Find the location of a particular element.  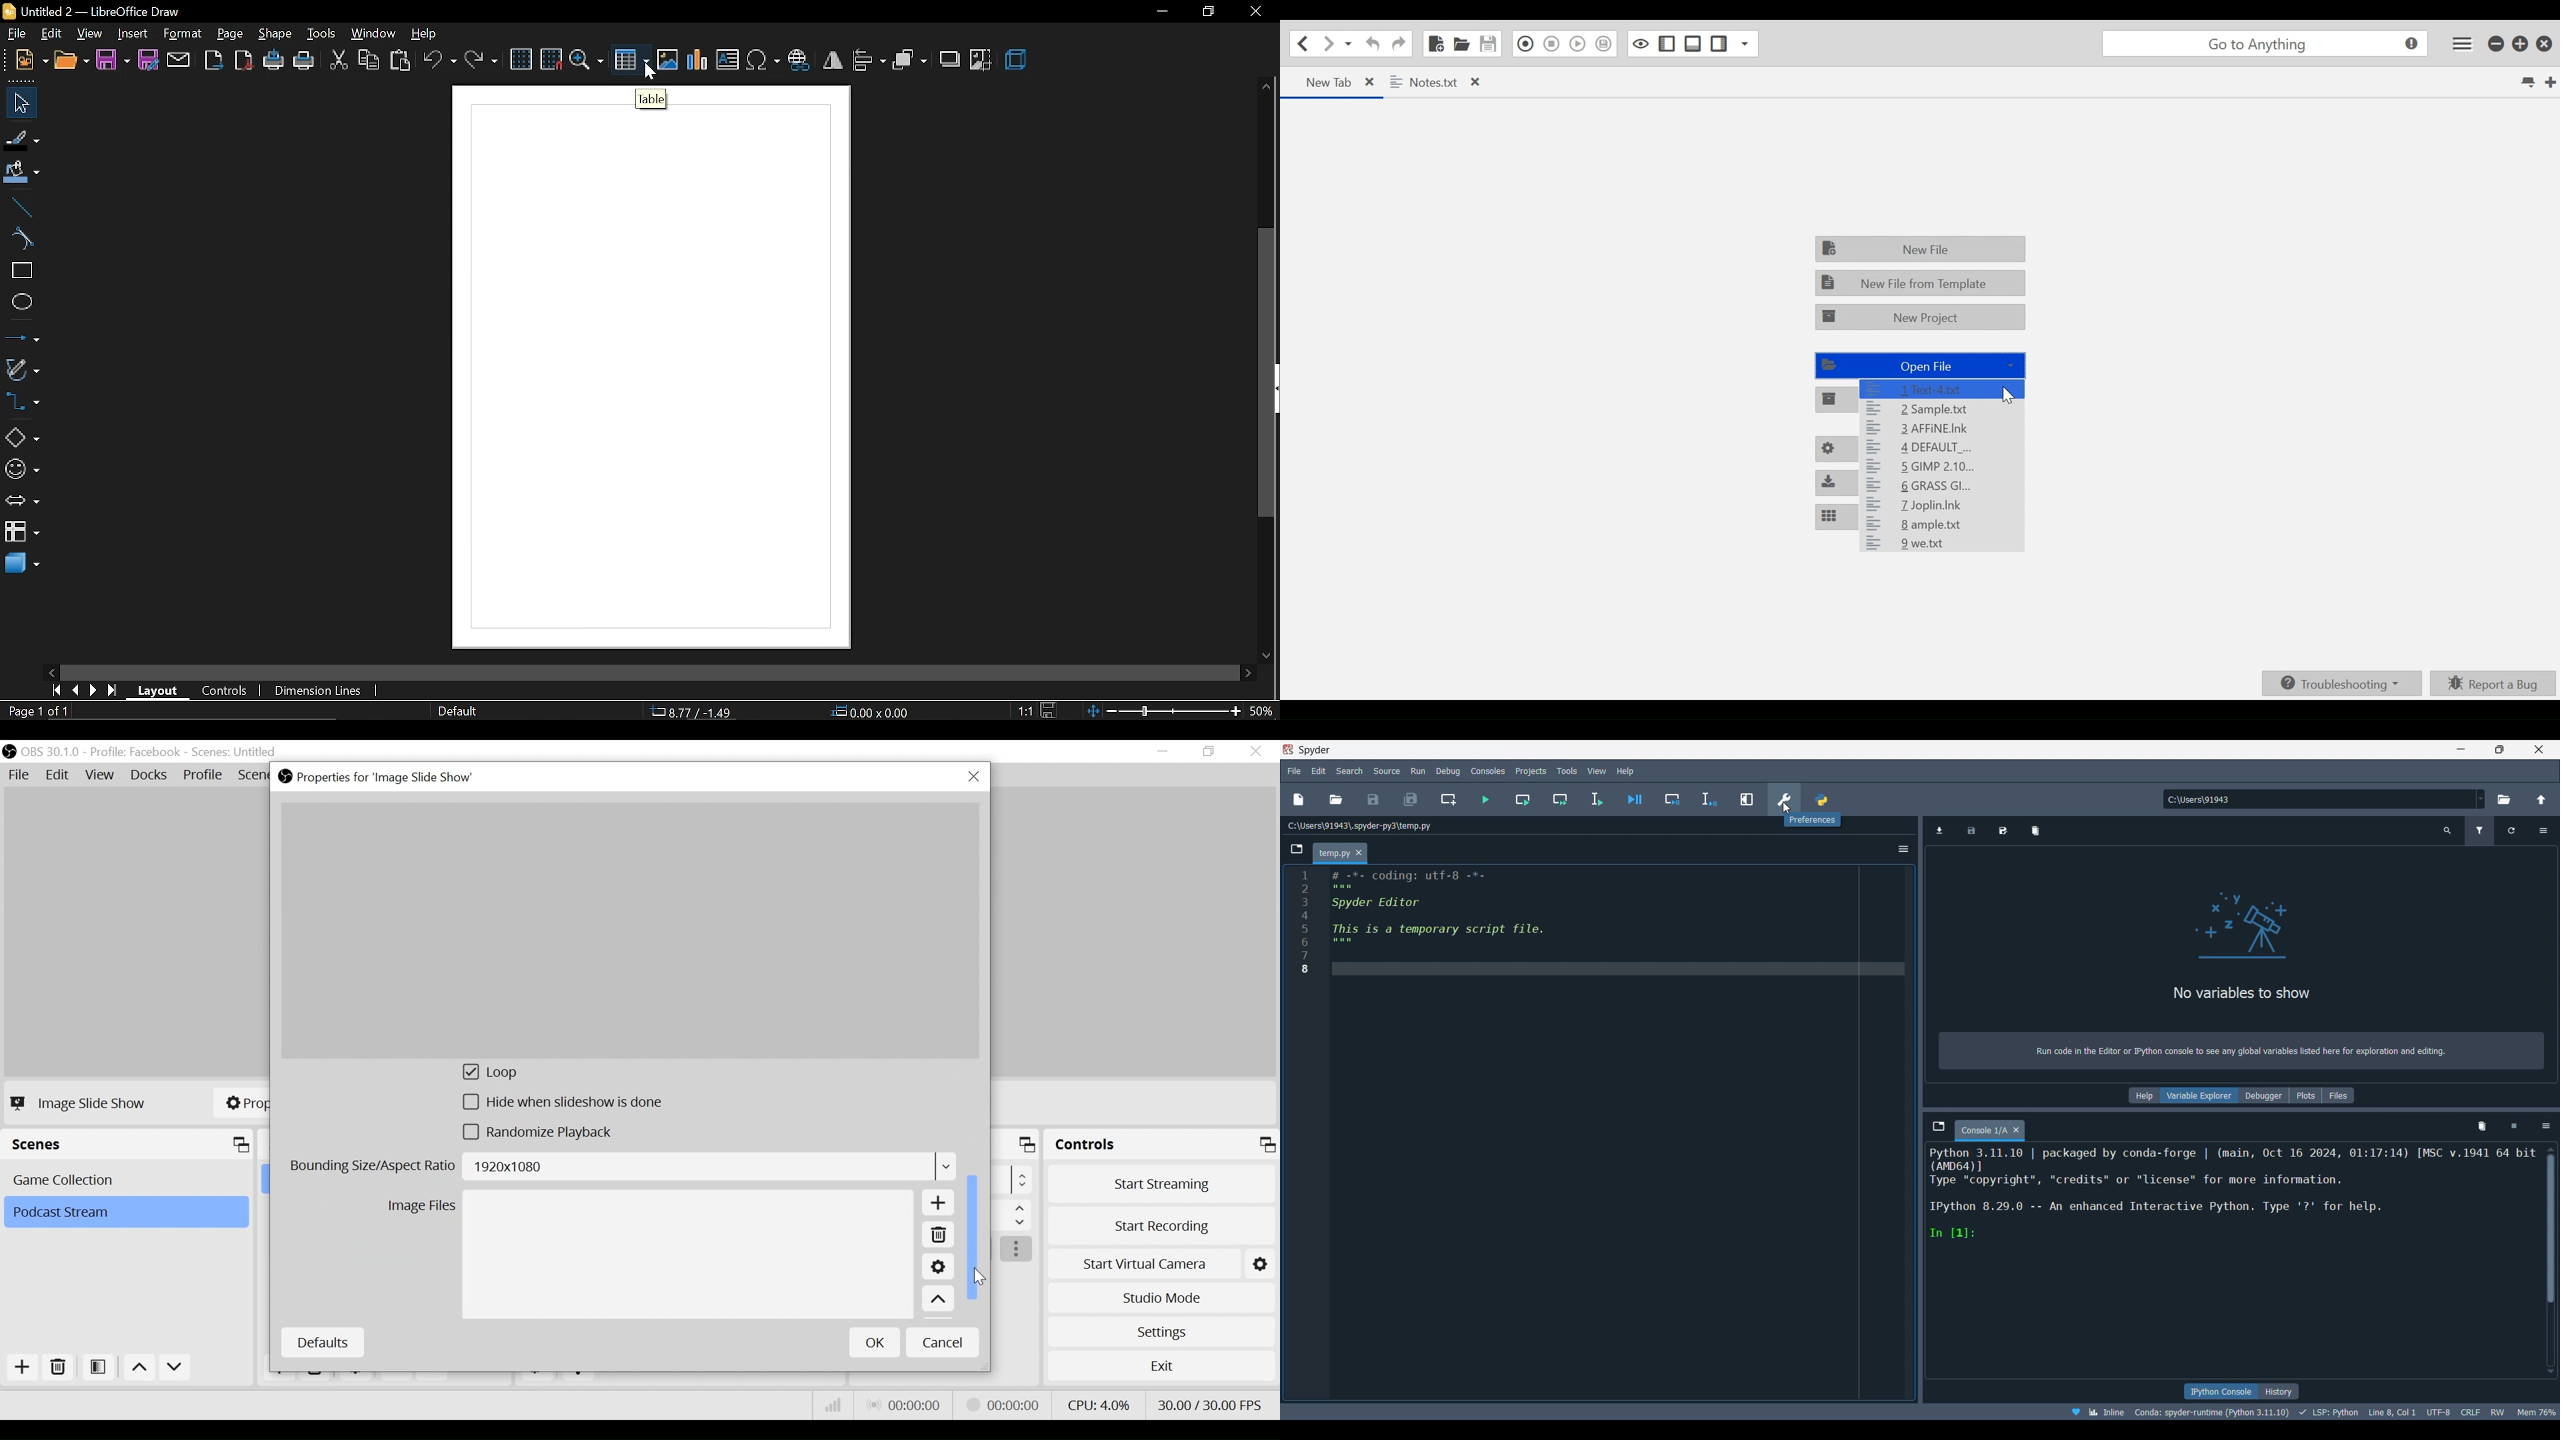

Remove all variables from namespace is located at coordinates (2482, 1127).